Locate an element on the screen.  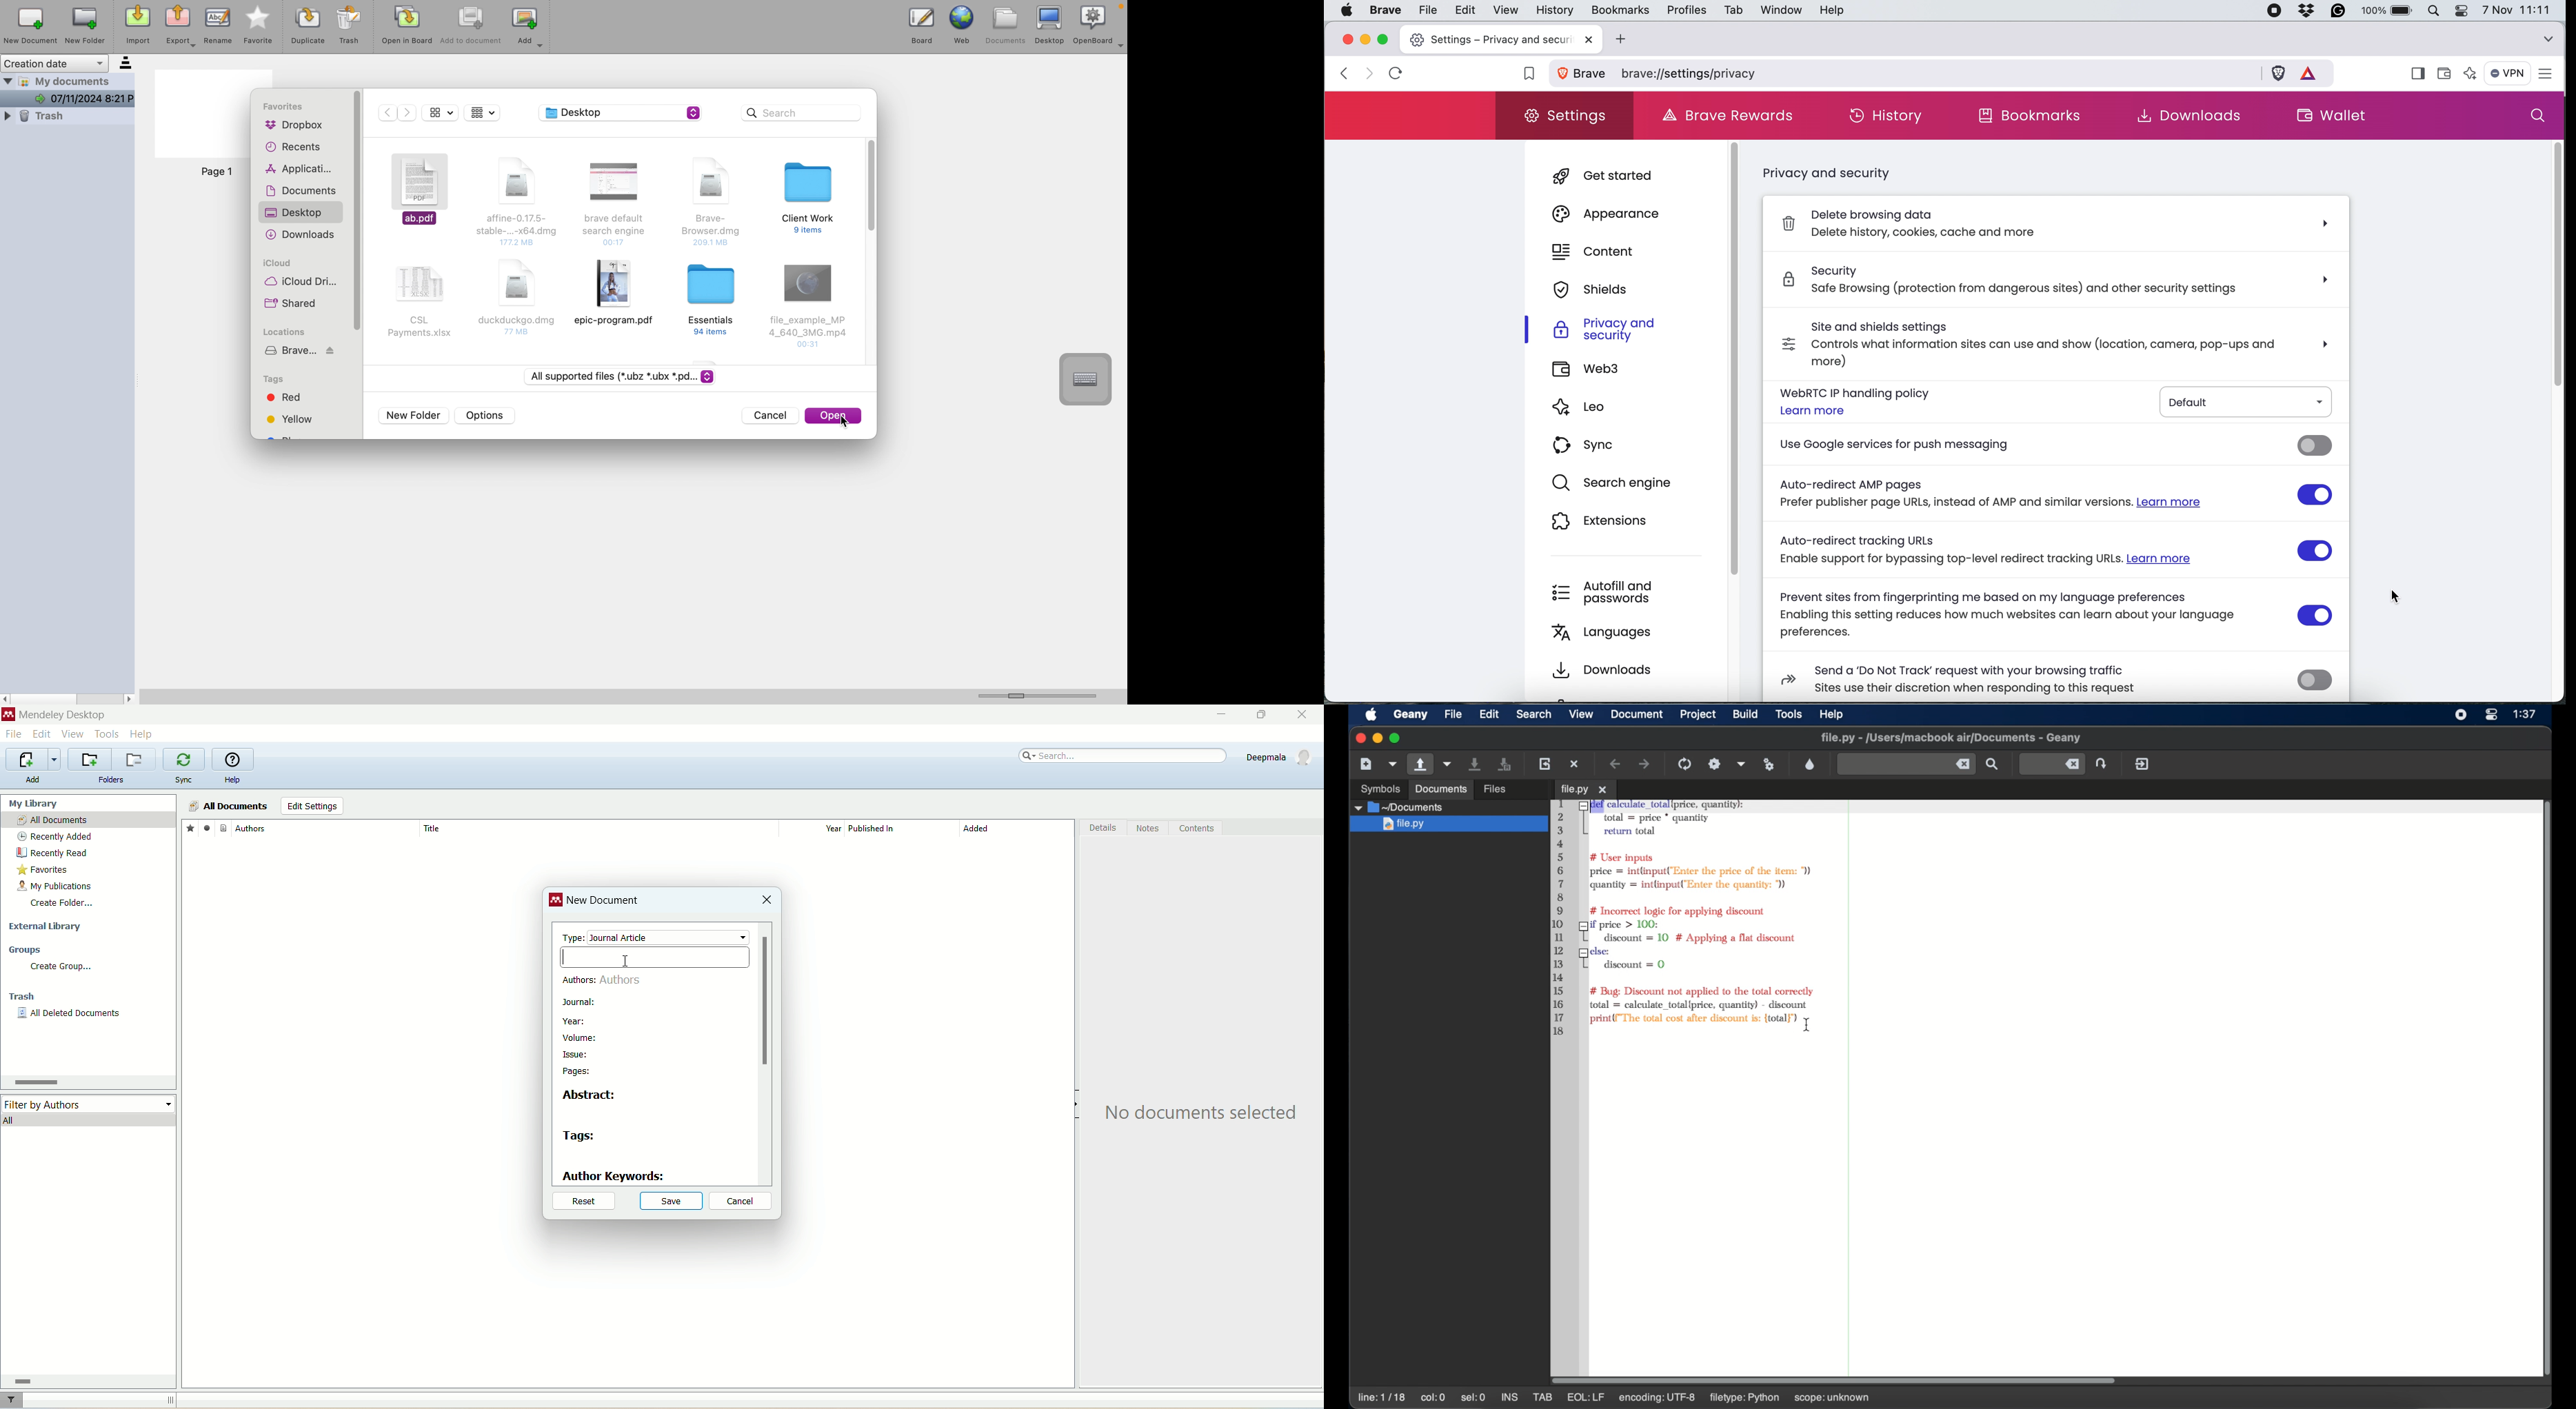
brave privacy settings path is located at coordinates (1938, 75).